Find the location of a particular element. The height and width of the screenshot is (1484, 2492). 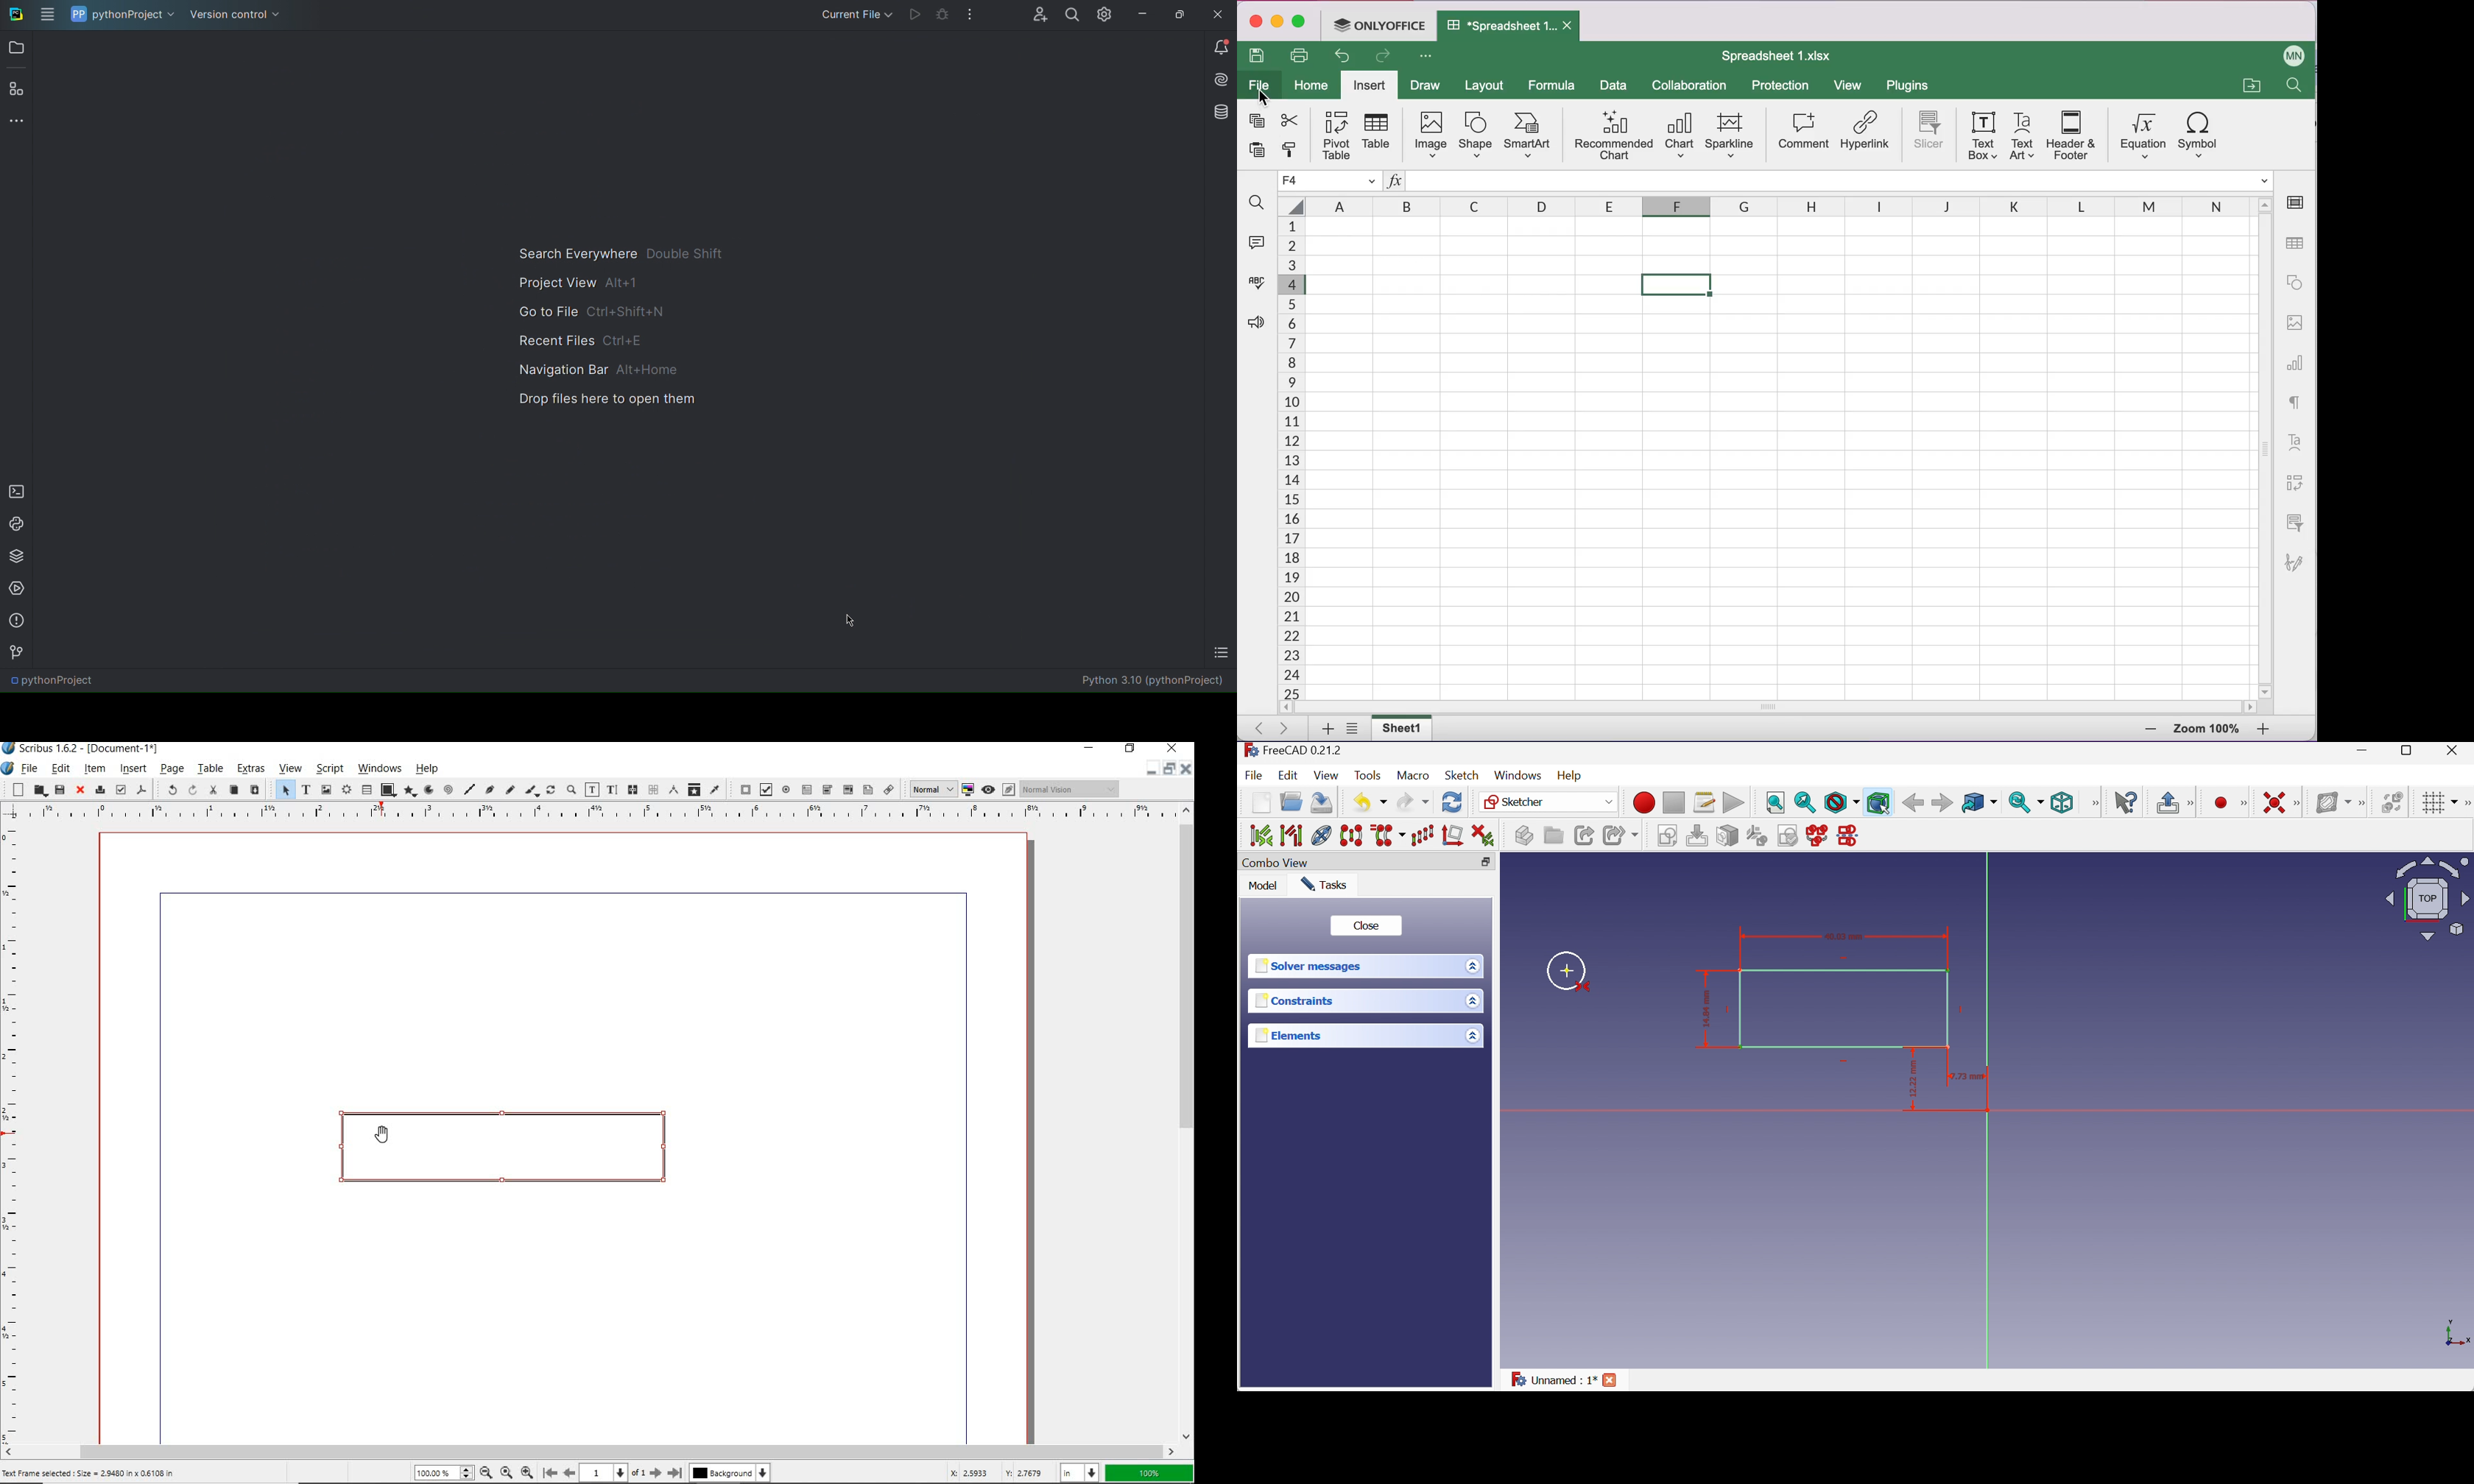

table is located at coordinates (210, 770).